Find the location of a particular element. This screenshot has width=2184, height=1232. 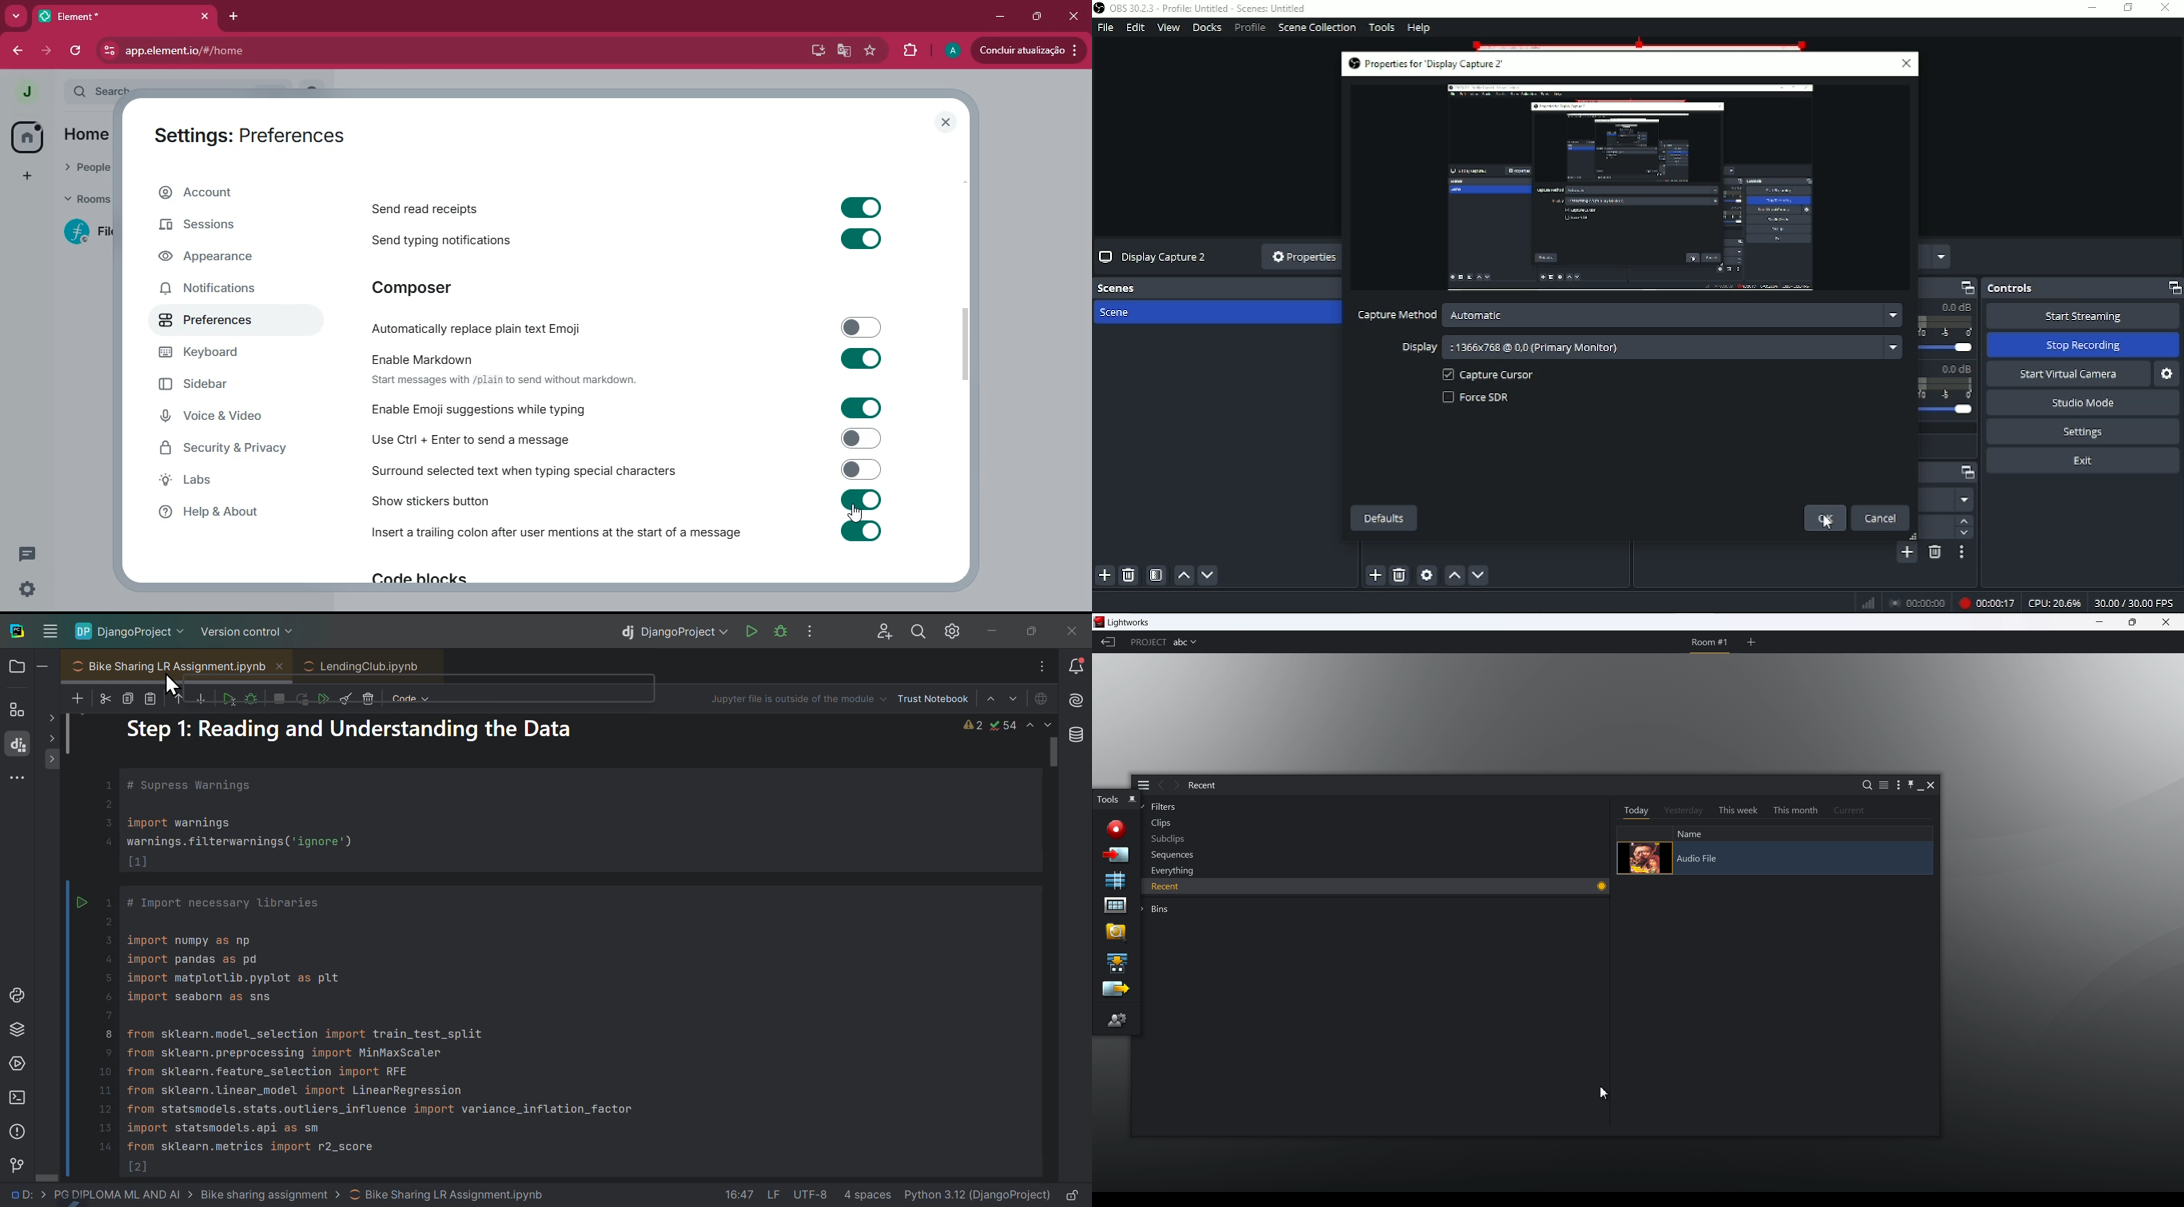

Scene transitions is located at coordinates (1949, 473).